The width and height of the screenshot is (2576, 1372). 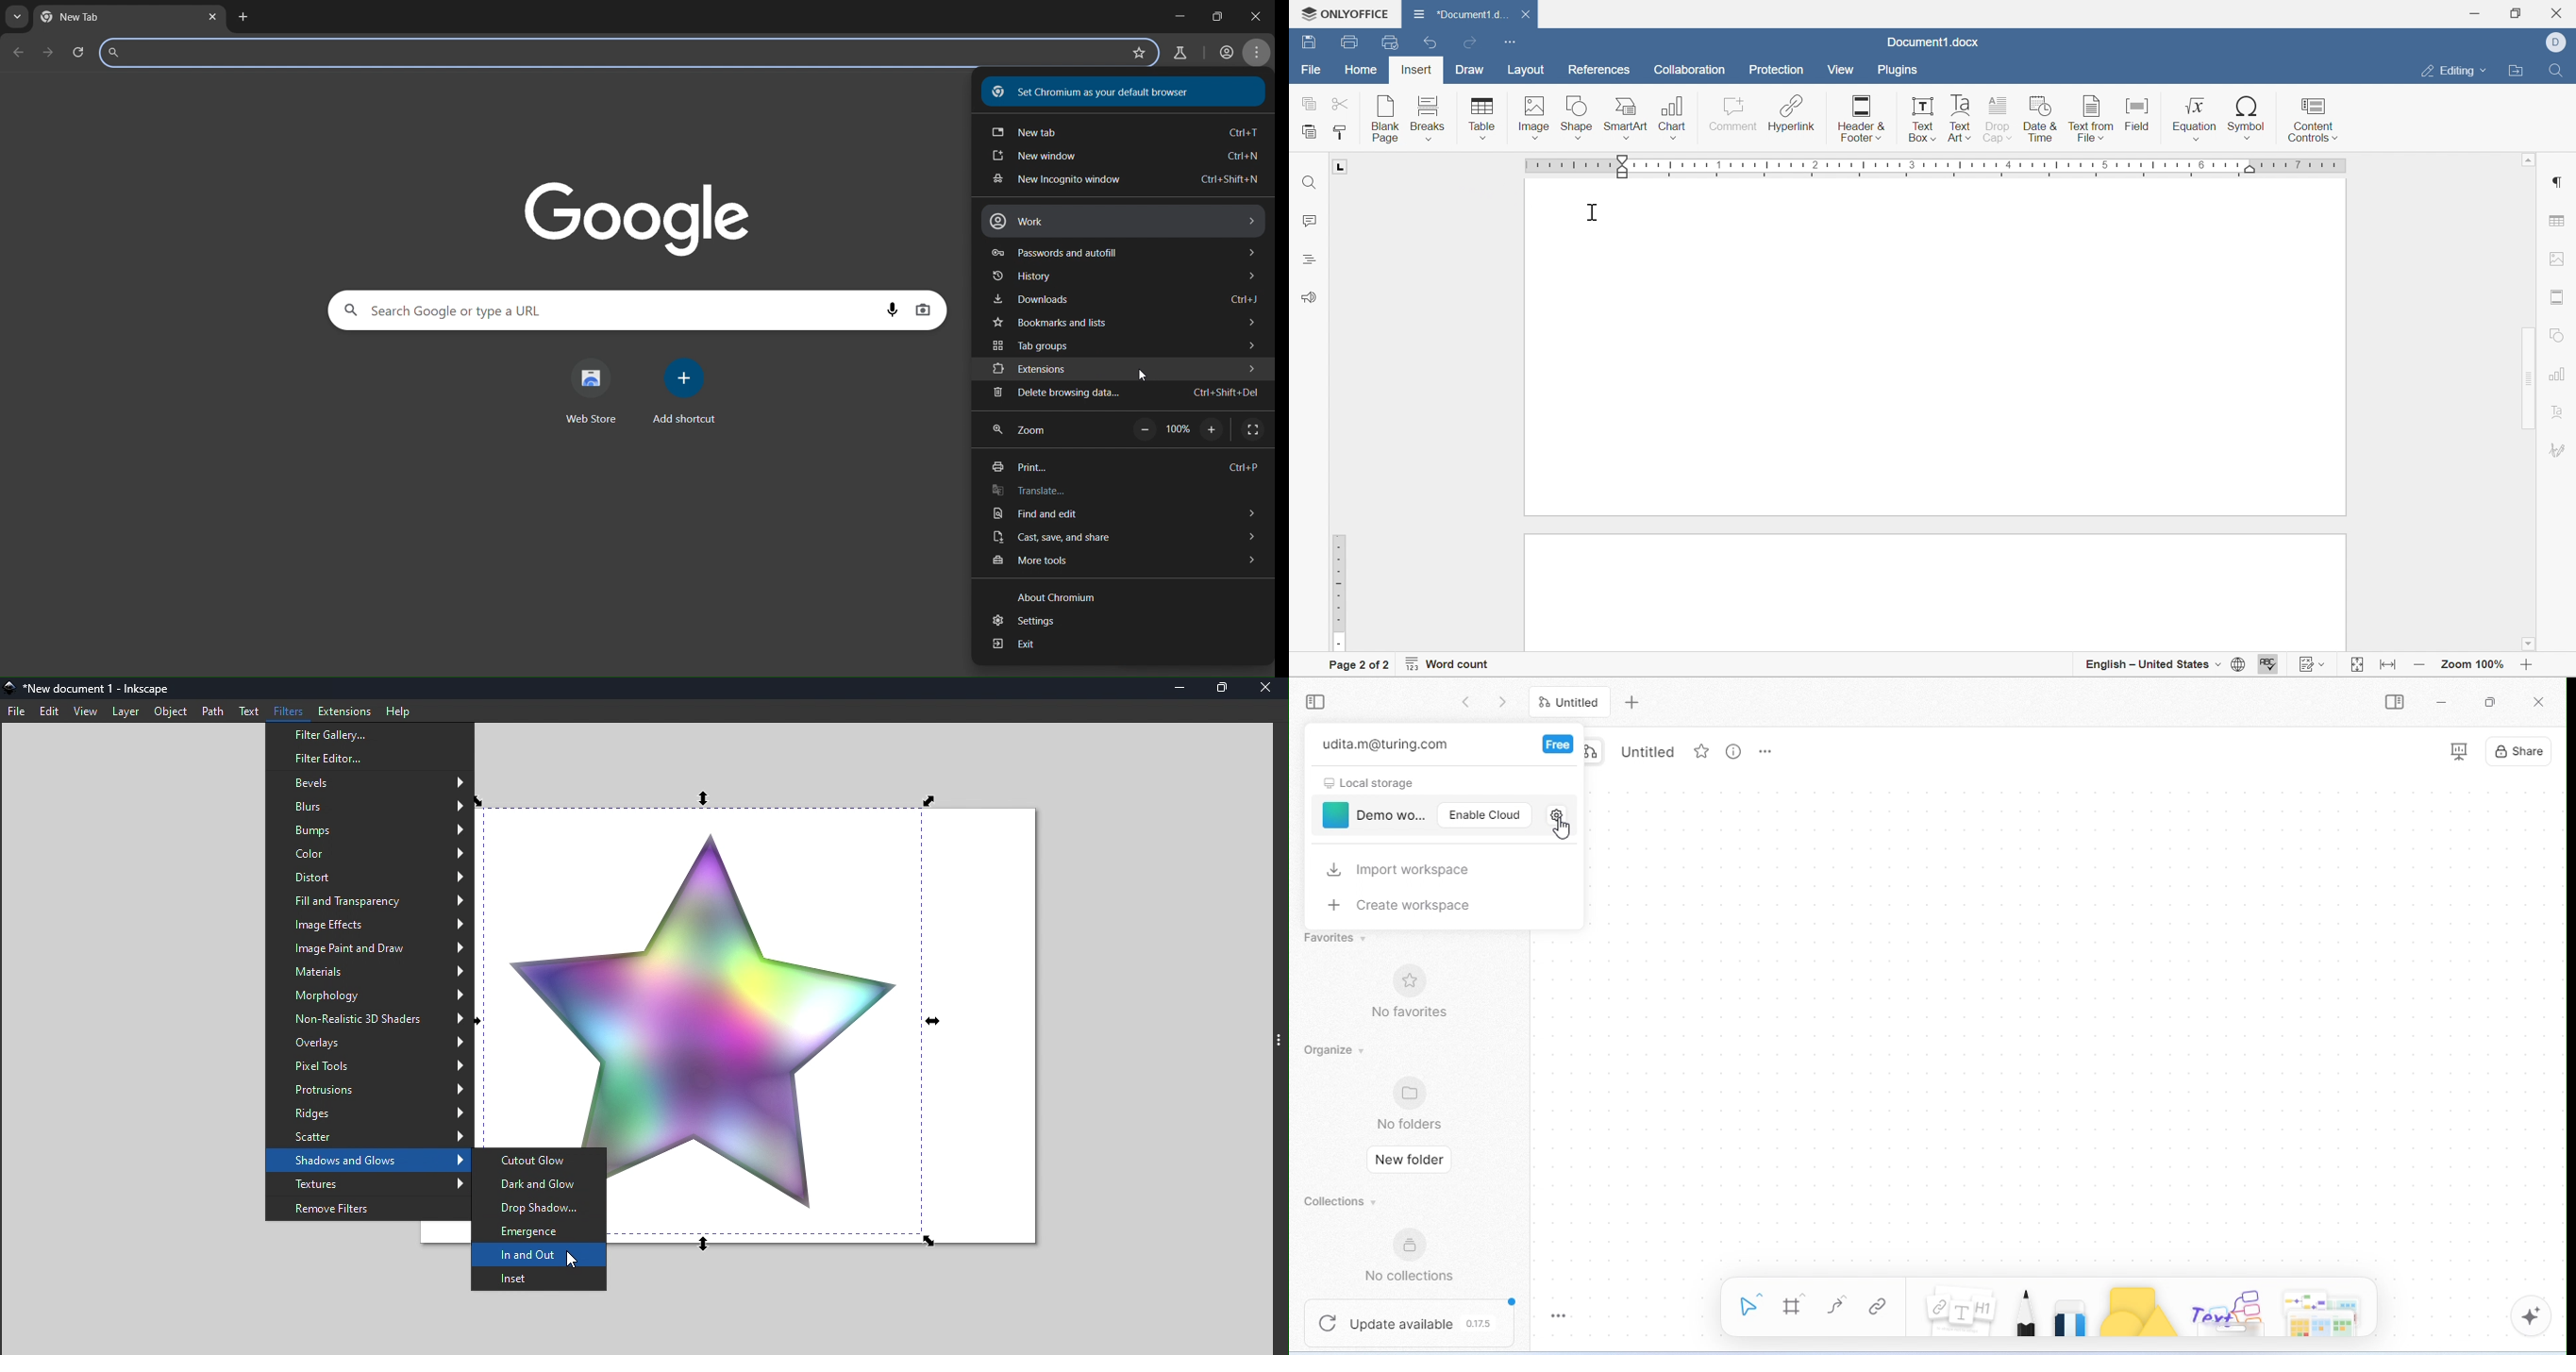 I want to click on Comments, so click(x=1310, y=221).